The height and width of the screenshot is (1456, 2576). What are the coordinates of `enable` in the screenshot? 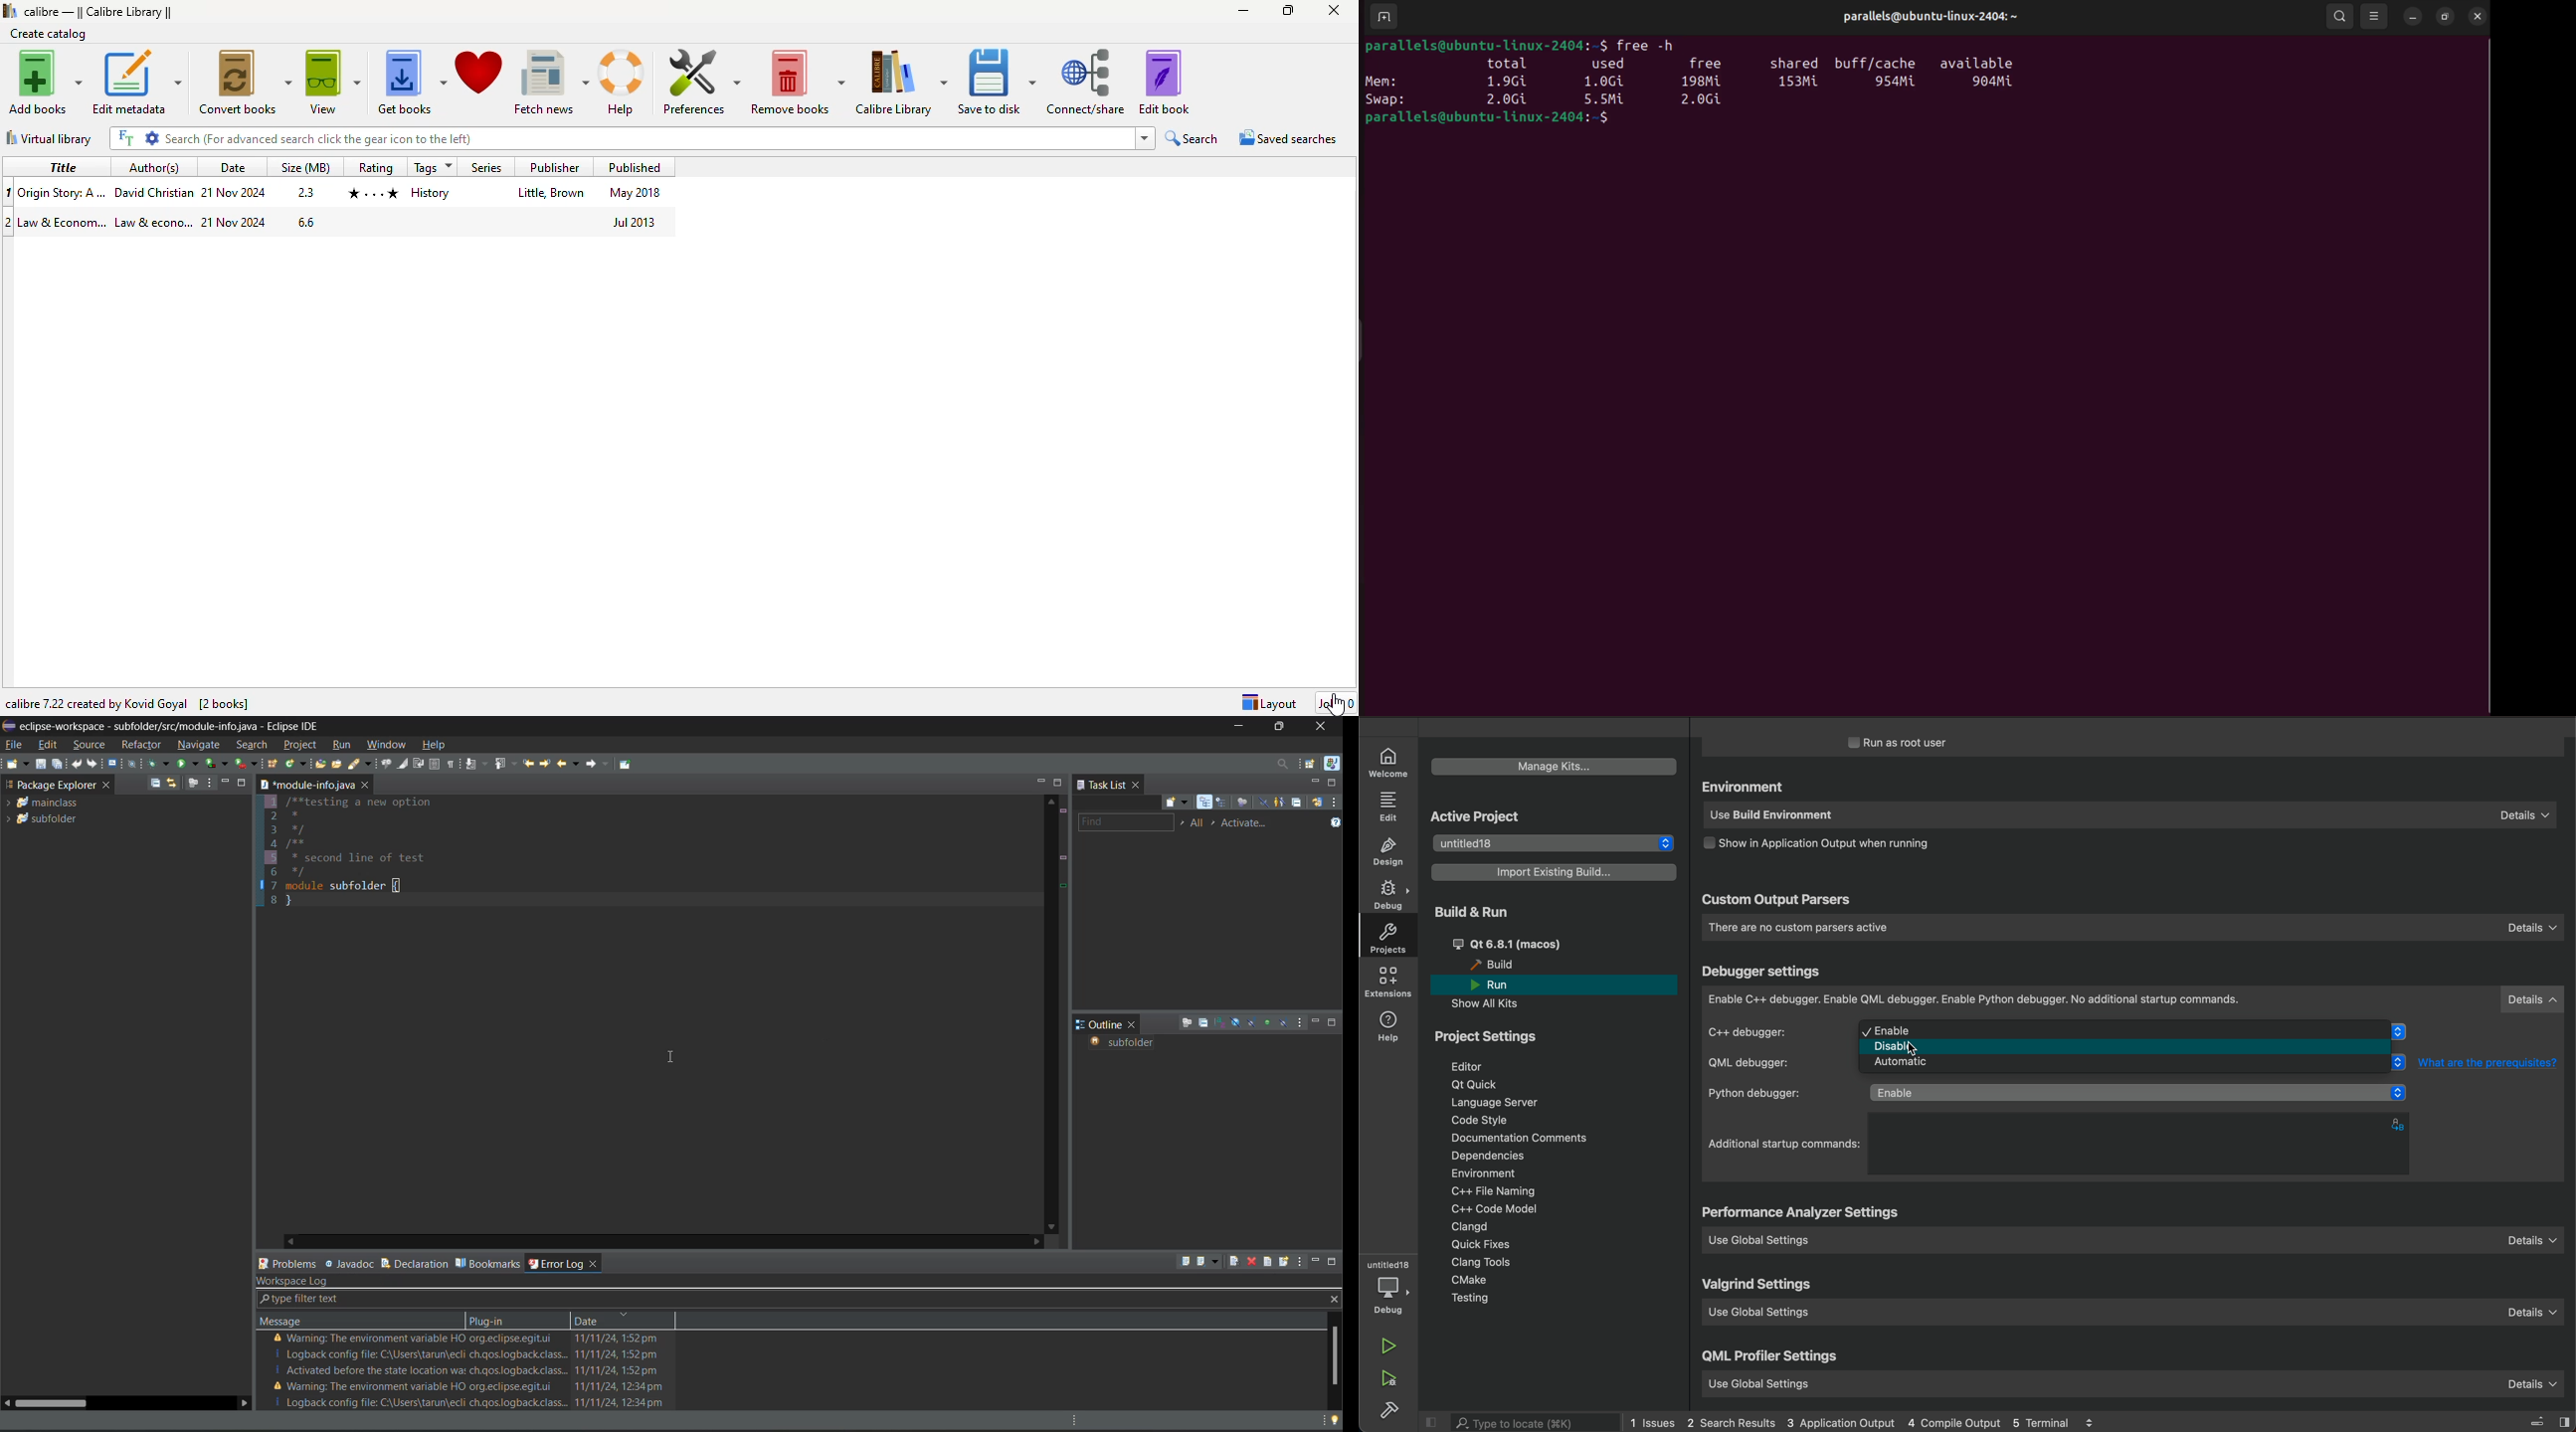 It's located at (2130, 1030).